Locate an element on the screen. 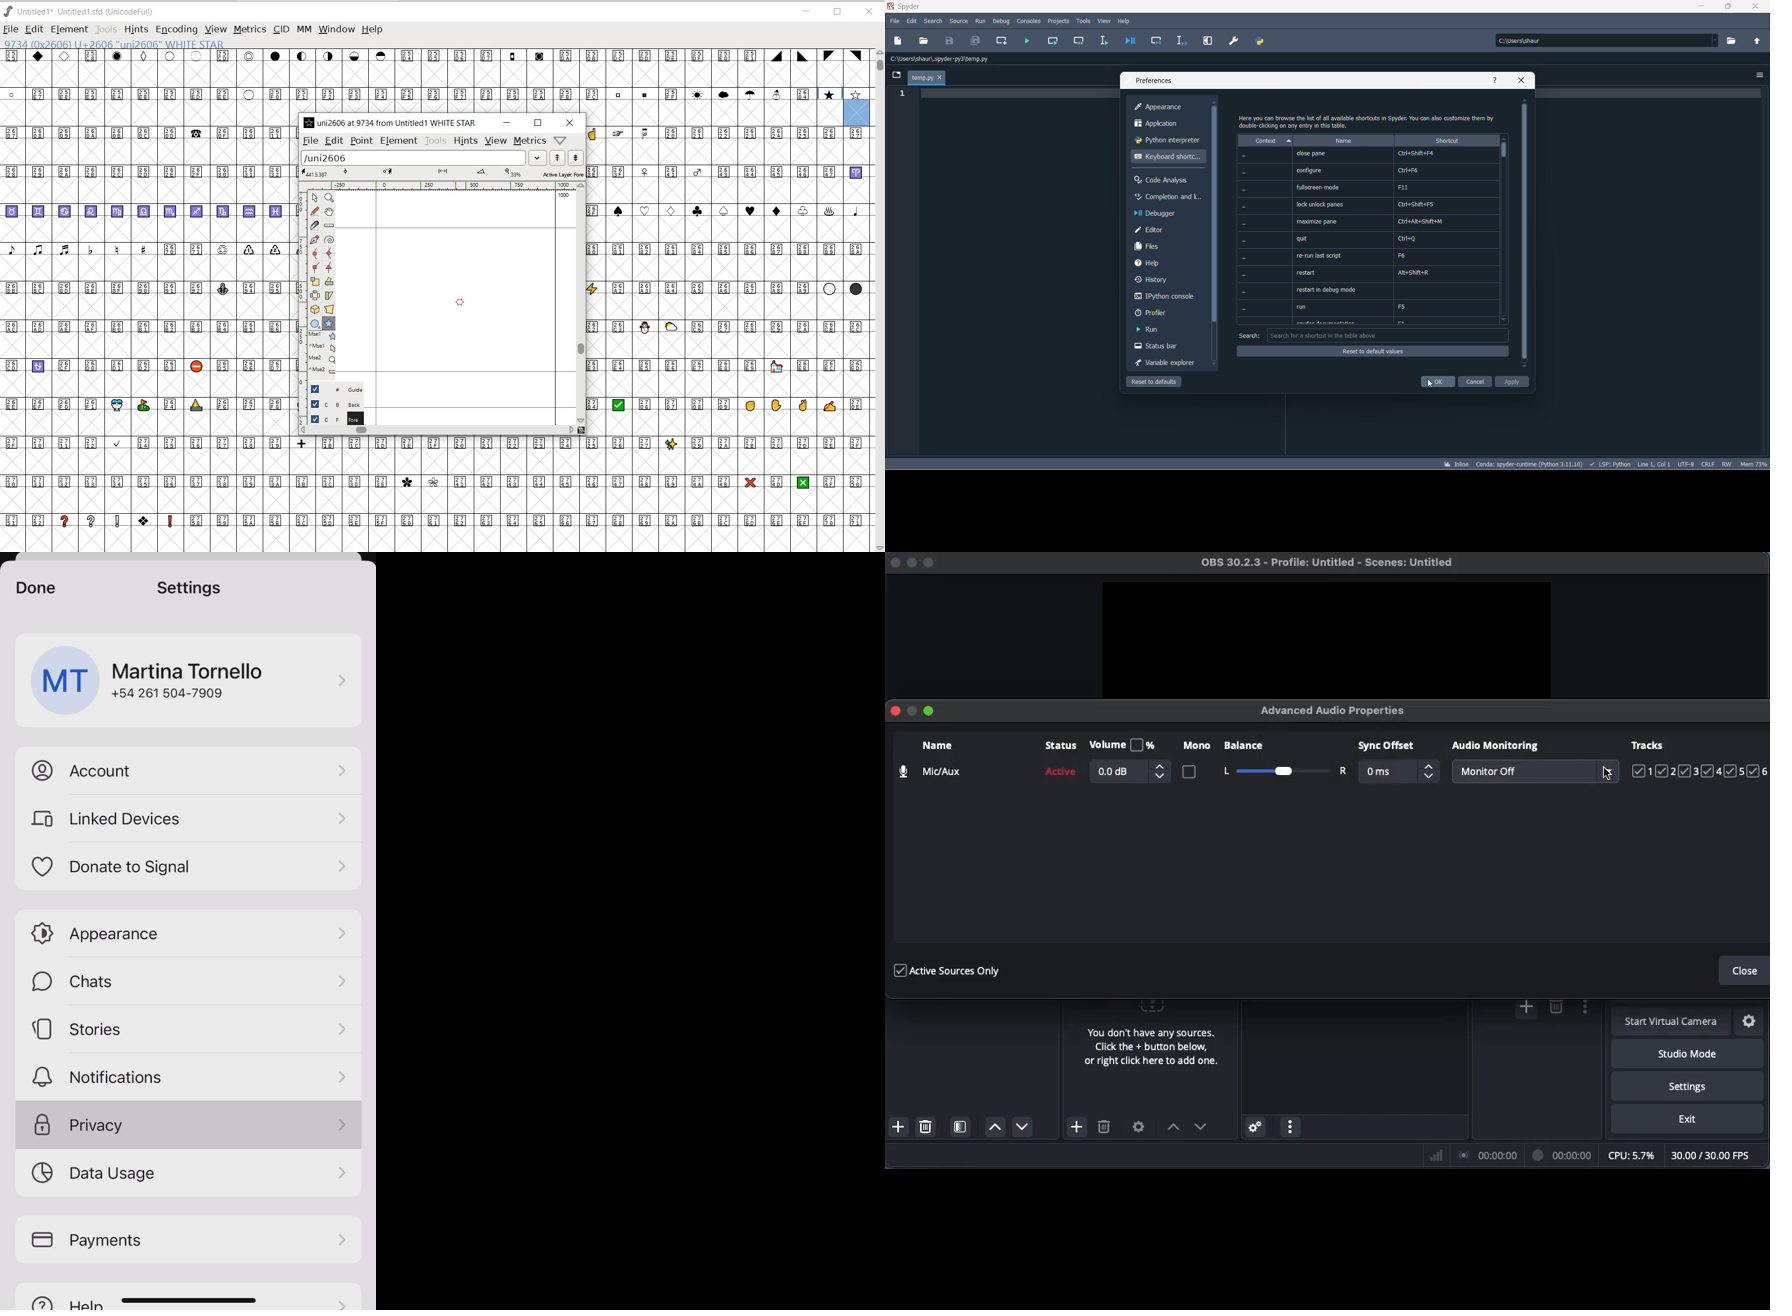 This screenshot has width=1792, height=1316. application name is located at coordinates (905, 6).